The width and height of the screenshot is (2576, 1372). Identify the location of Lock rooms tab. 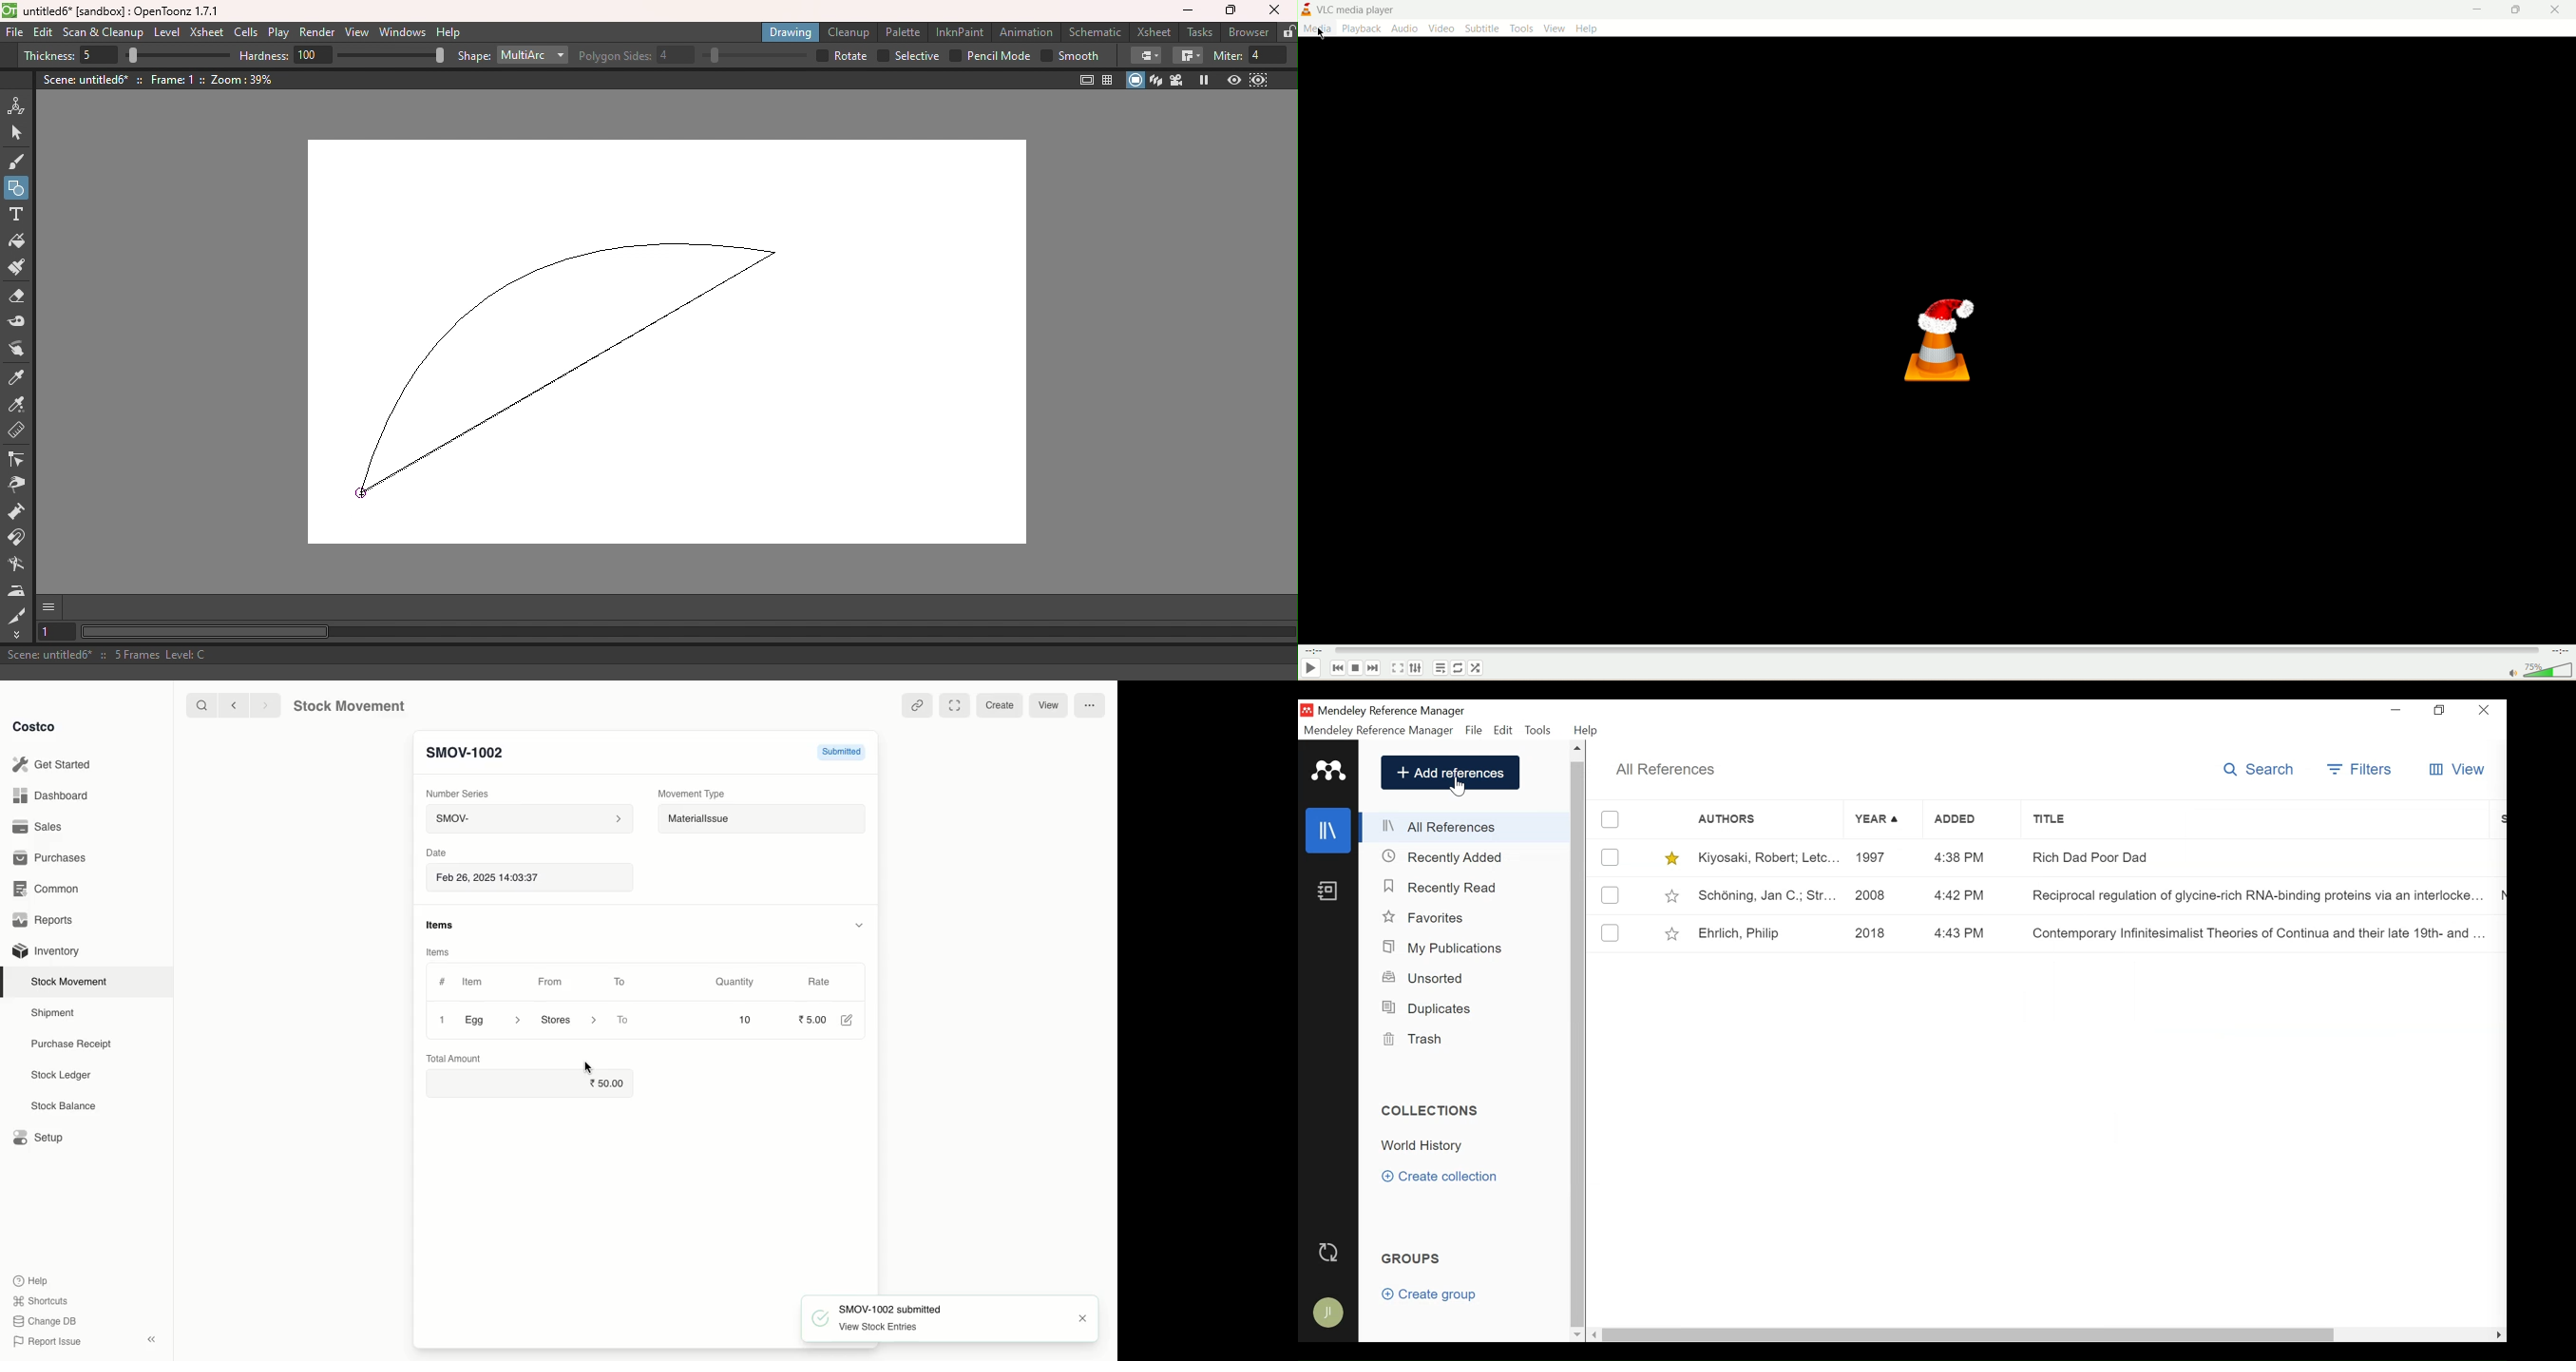
(1288, 31).